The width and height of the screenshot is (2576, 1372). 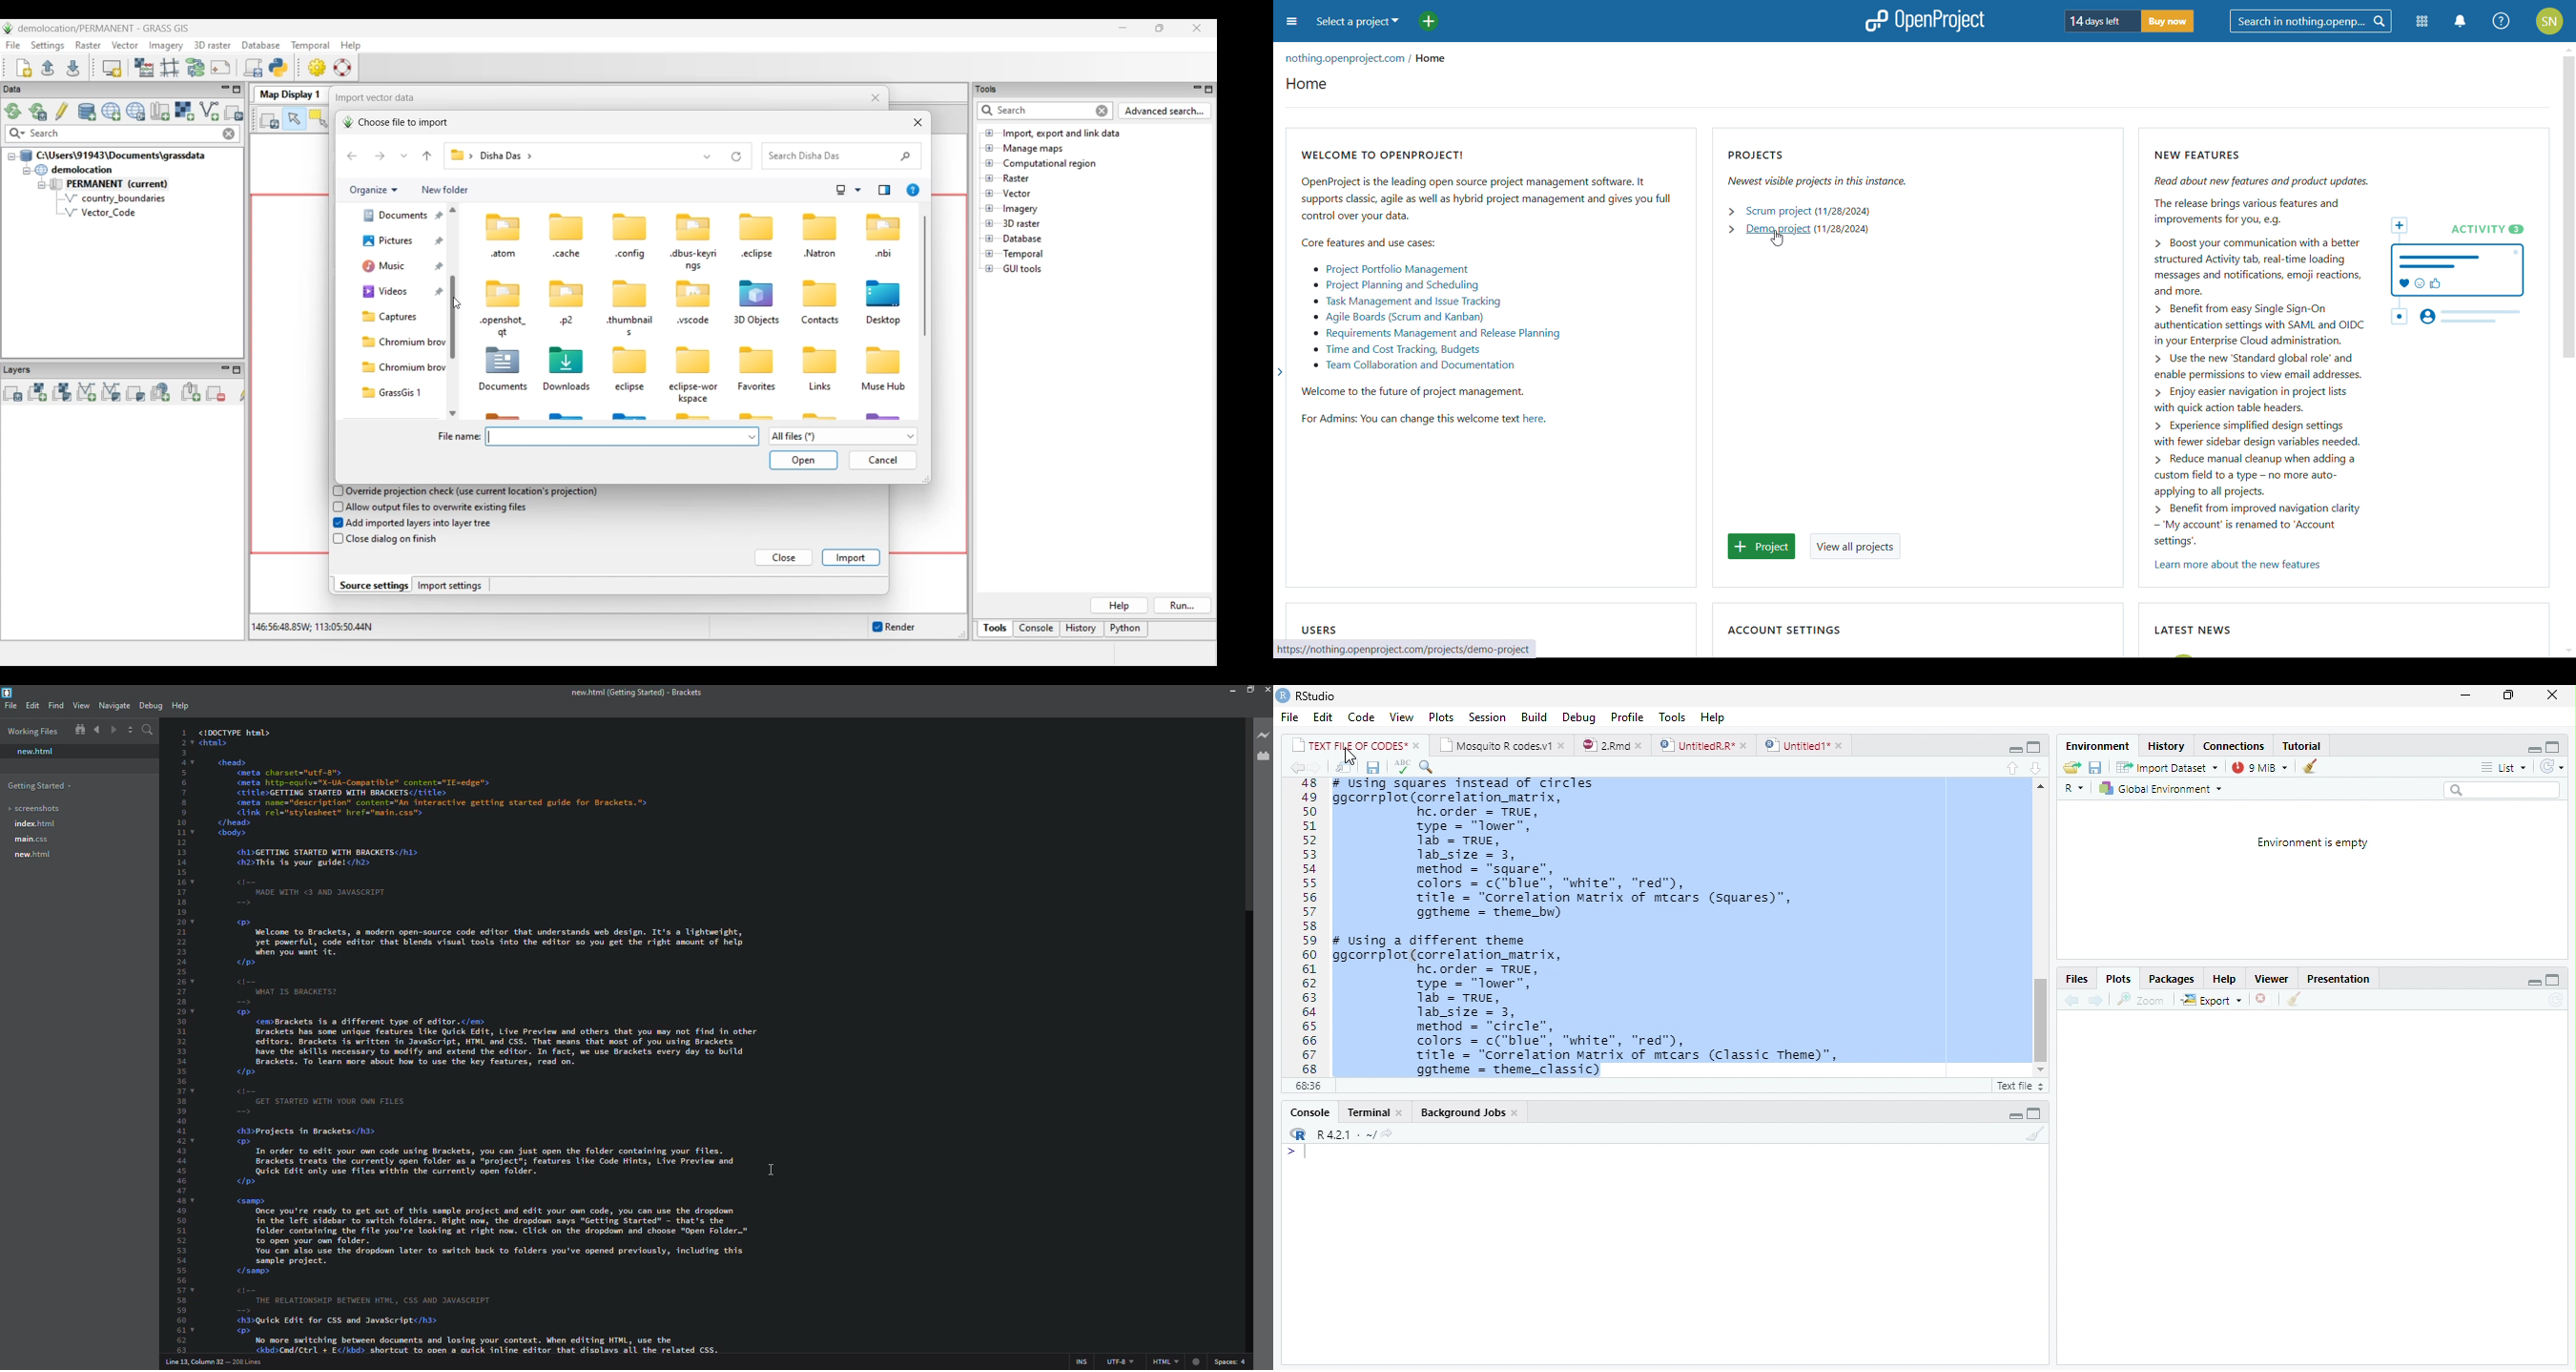 What do you see at coordinates (2167, 789) in the screenshot?
I see ` Global Environment +` at bounding box center [2167, 789].